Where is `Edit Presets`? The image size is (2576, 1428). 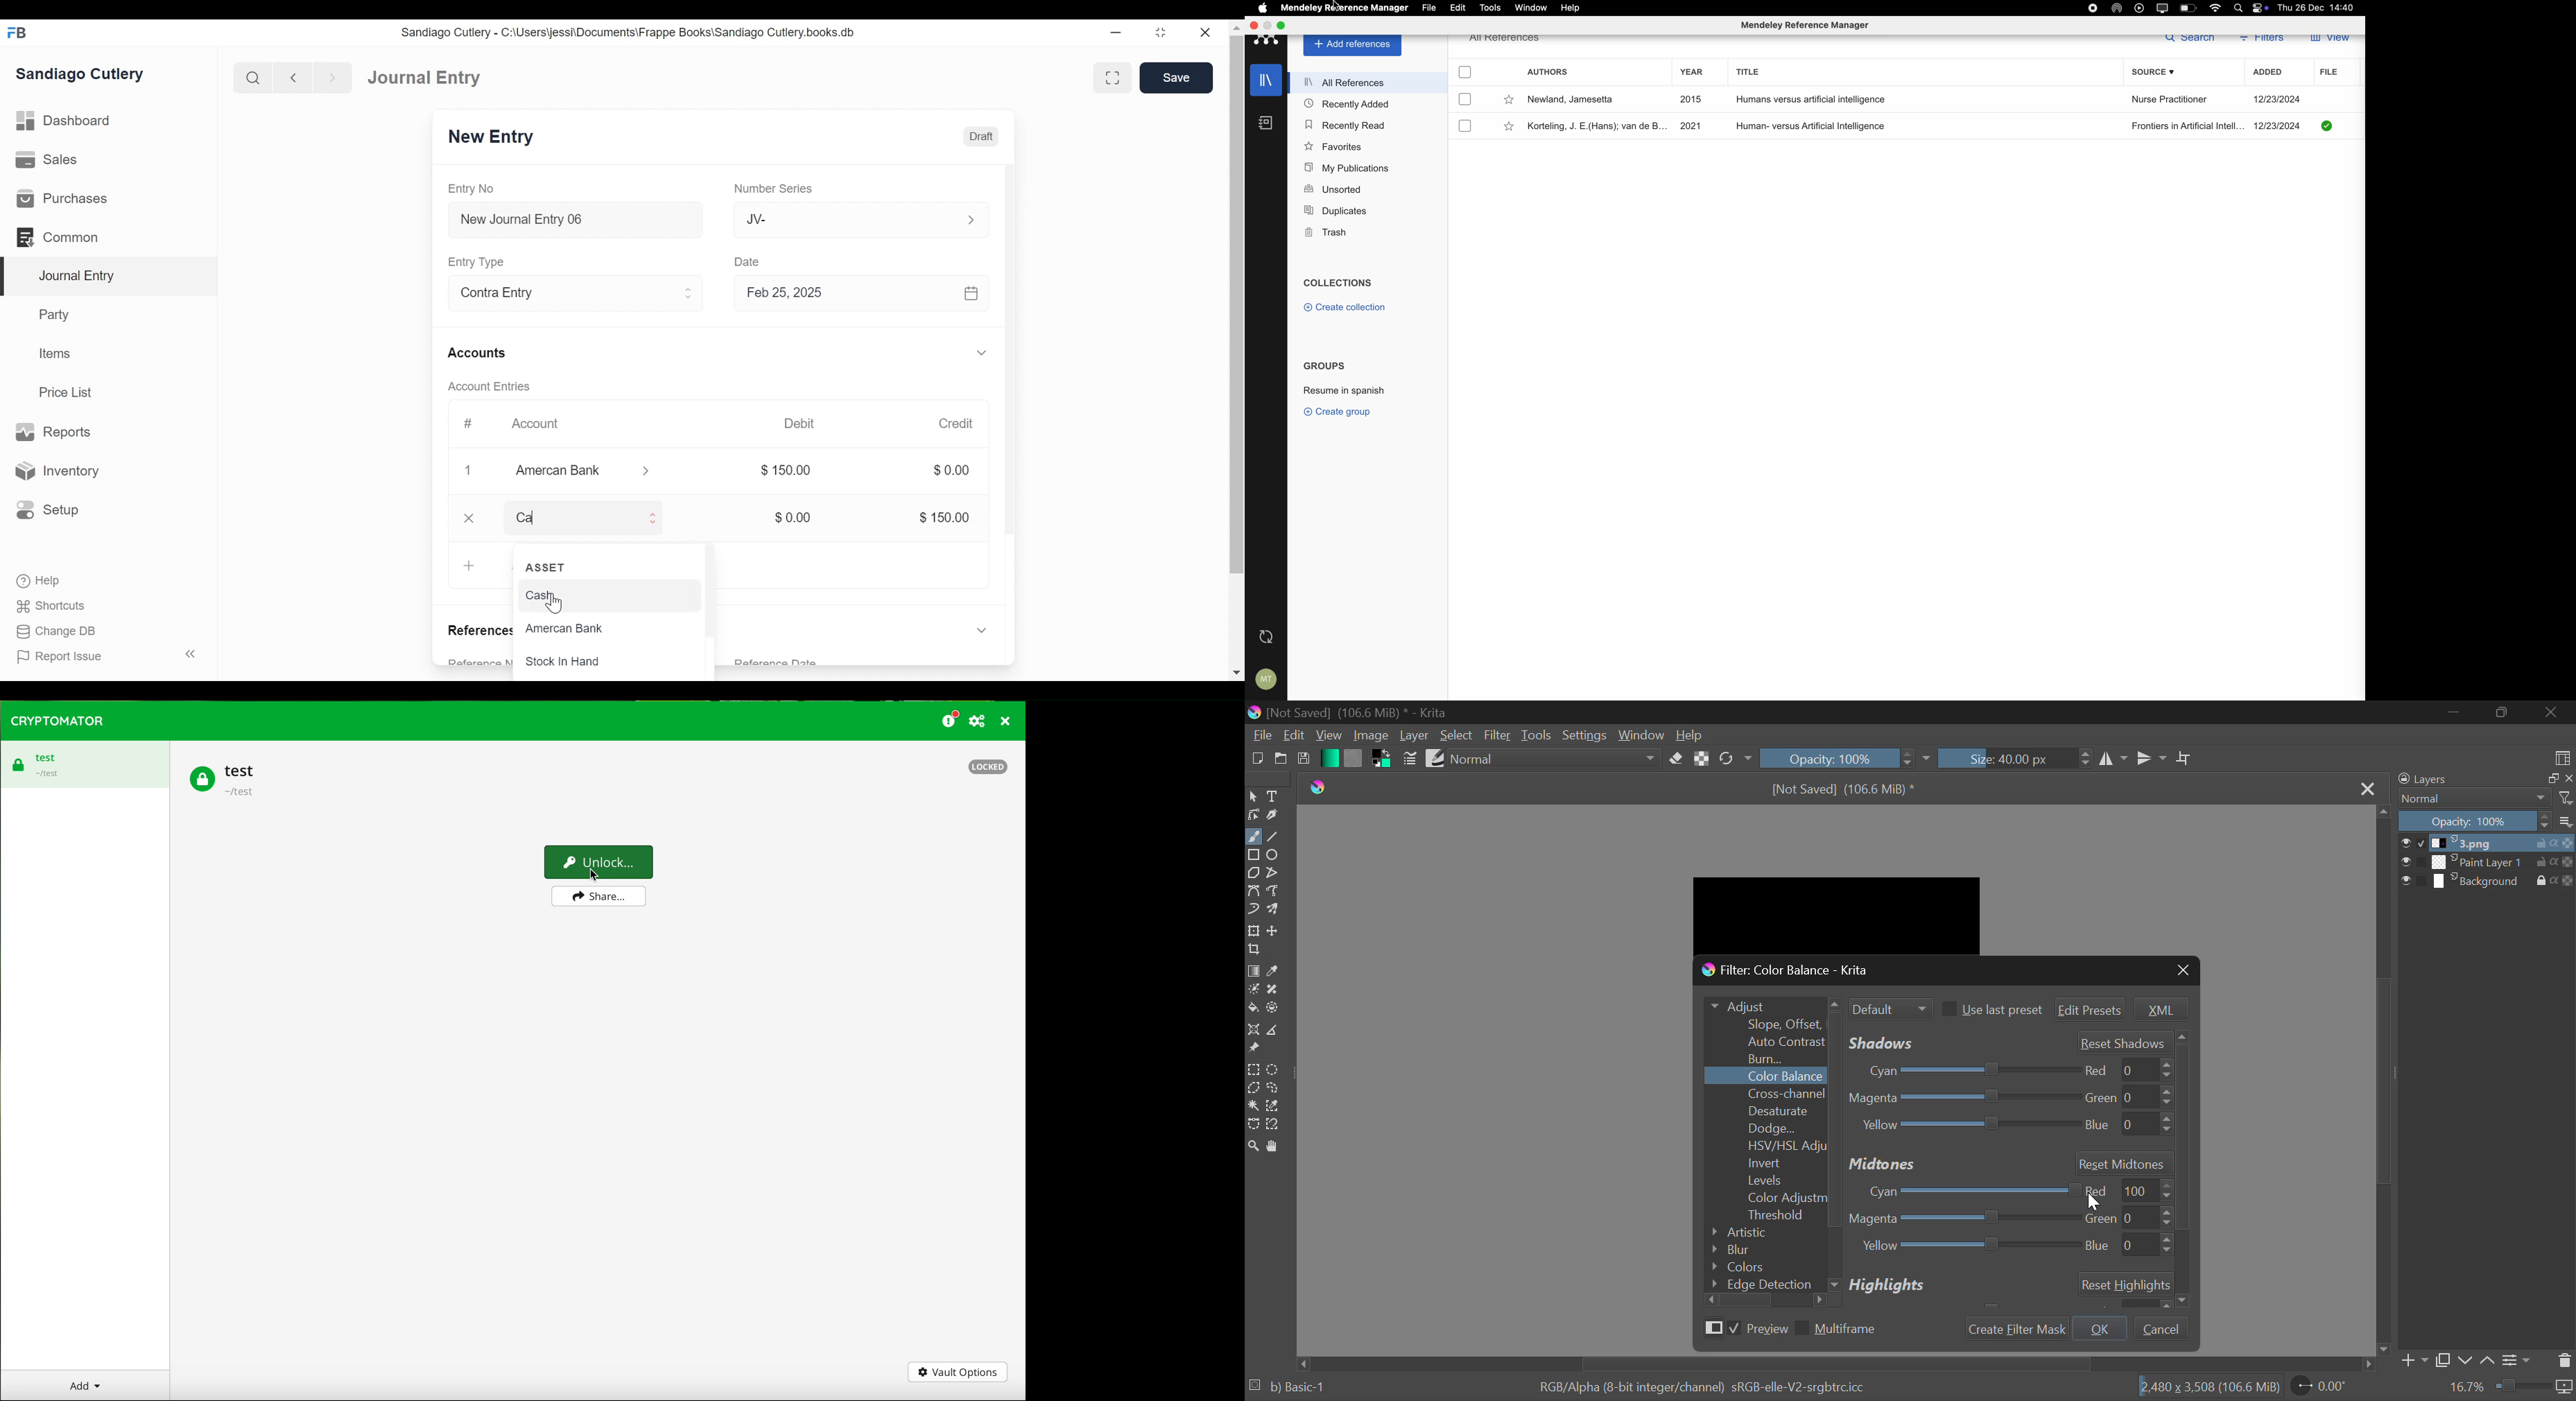
Edit Presets is located at coordinates (2092, 1011).